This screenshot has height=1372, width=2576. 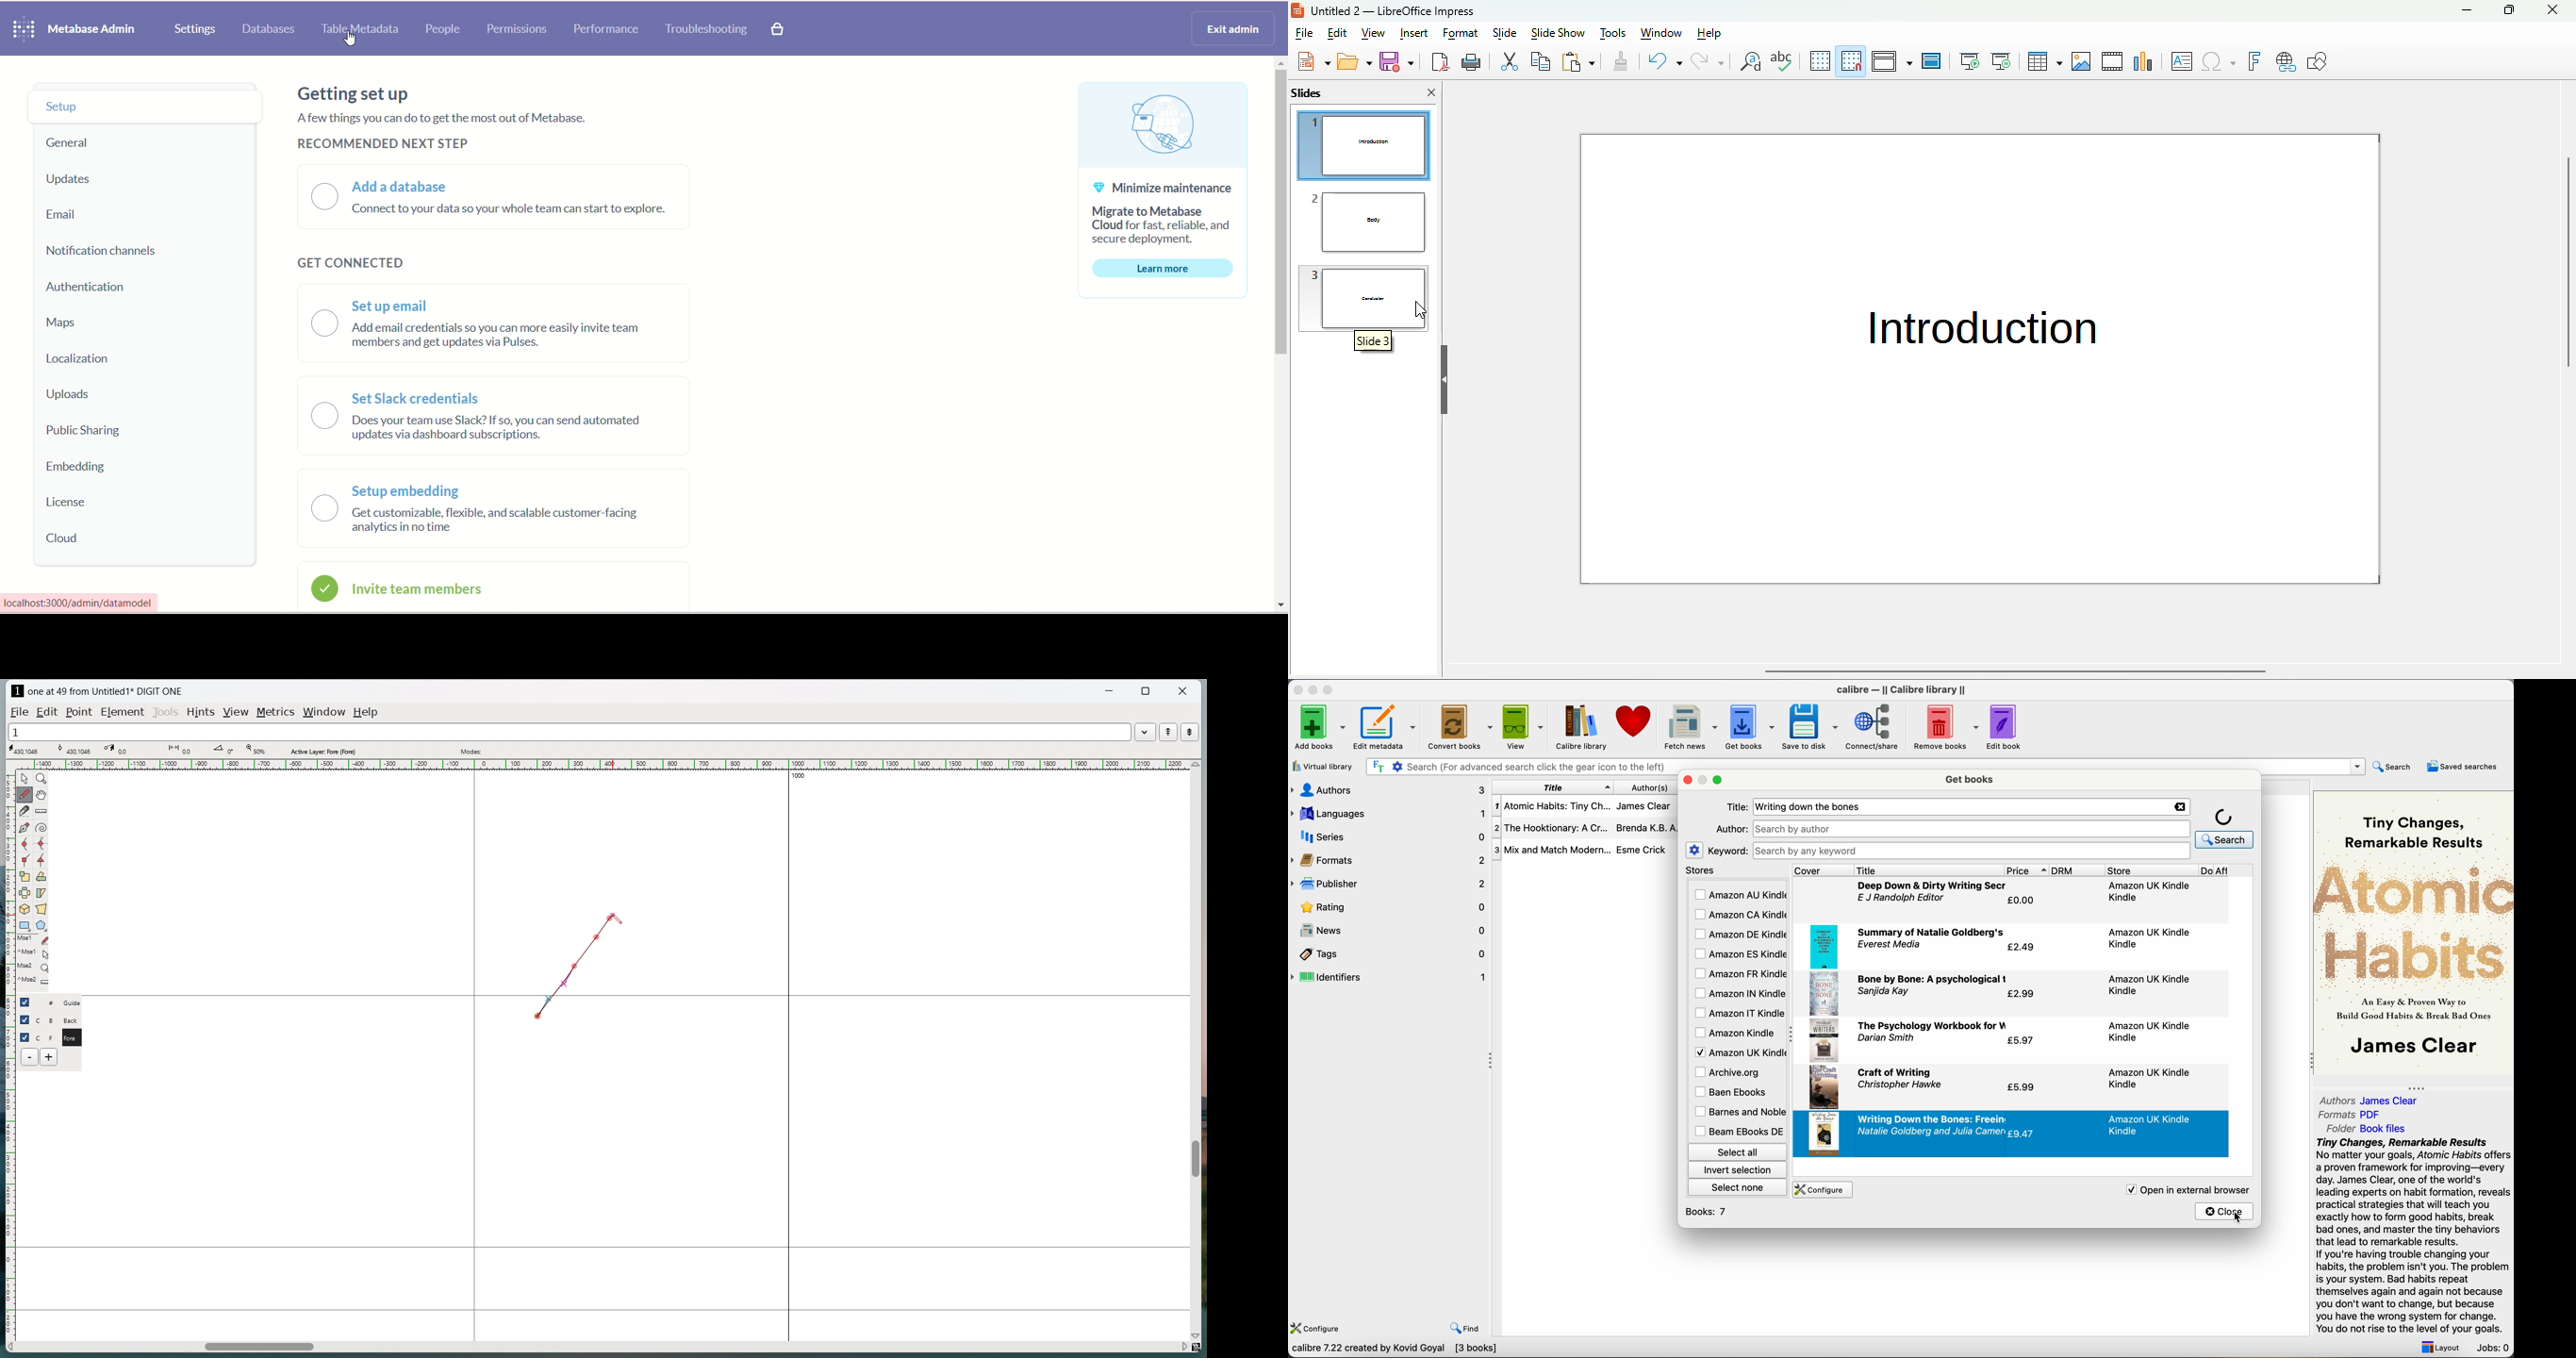 What do you see at coordinates (1368, 296) in the screenshot?
I see `slide 3` at bounding box center [1368, 296].